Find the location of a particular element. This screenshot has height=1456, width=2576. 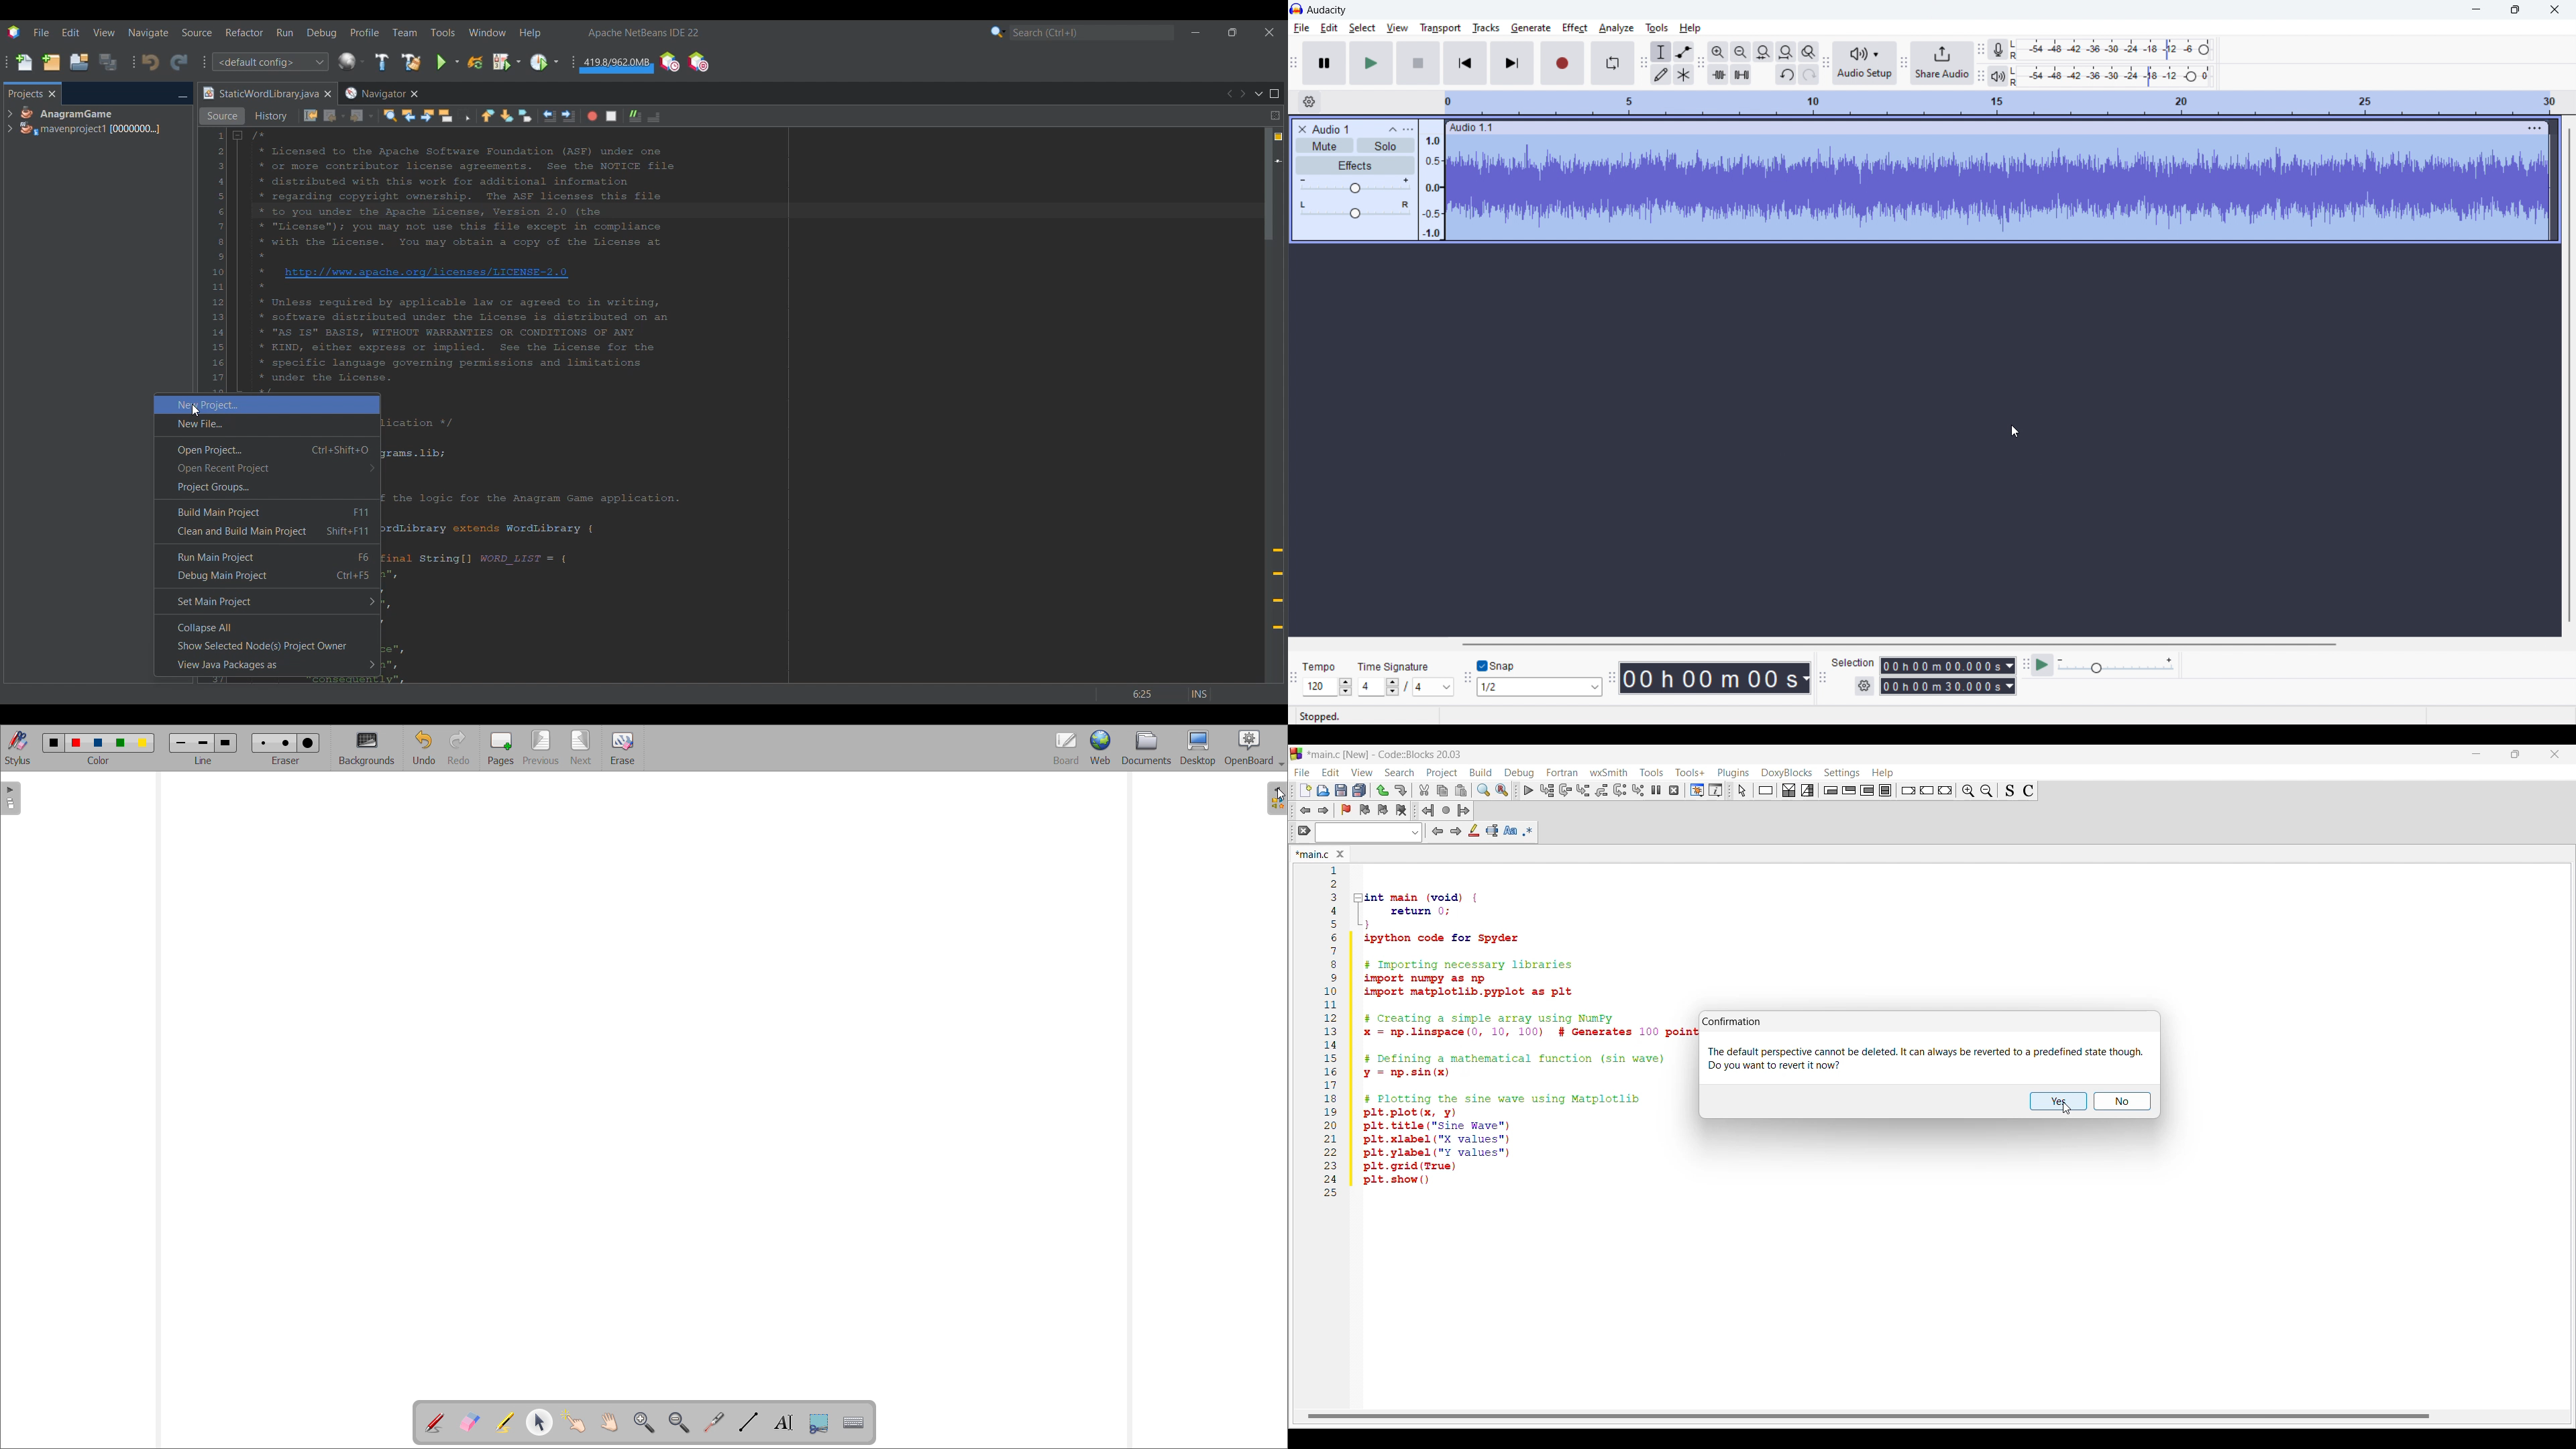

Edit menu is located at coordinates (1331, 773).